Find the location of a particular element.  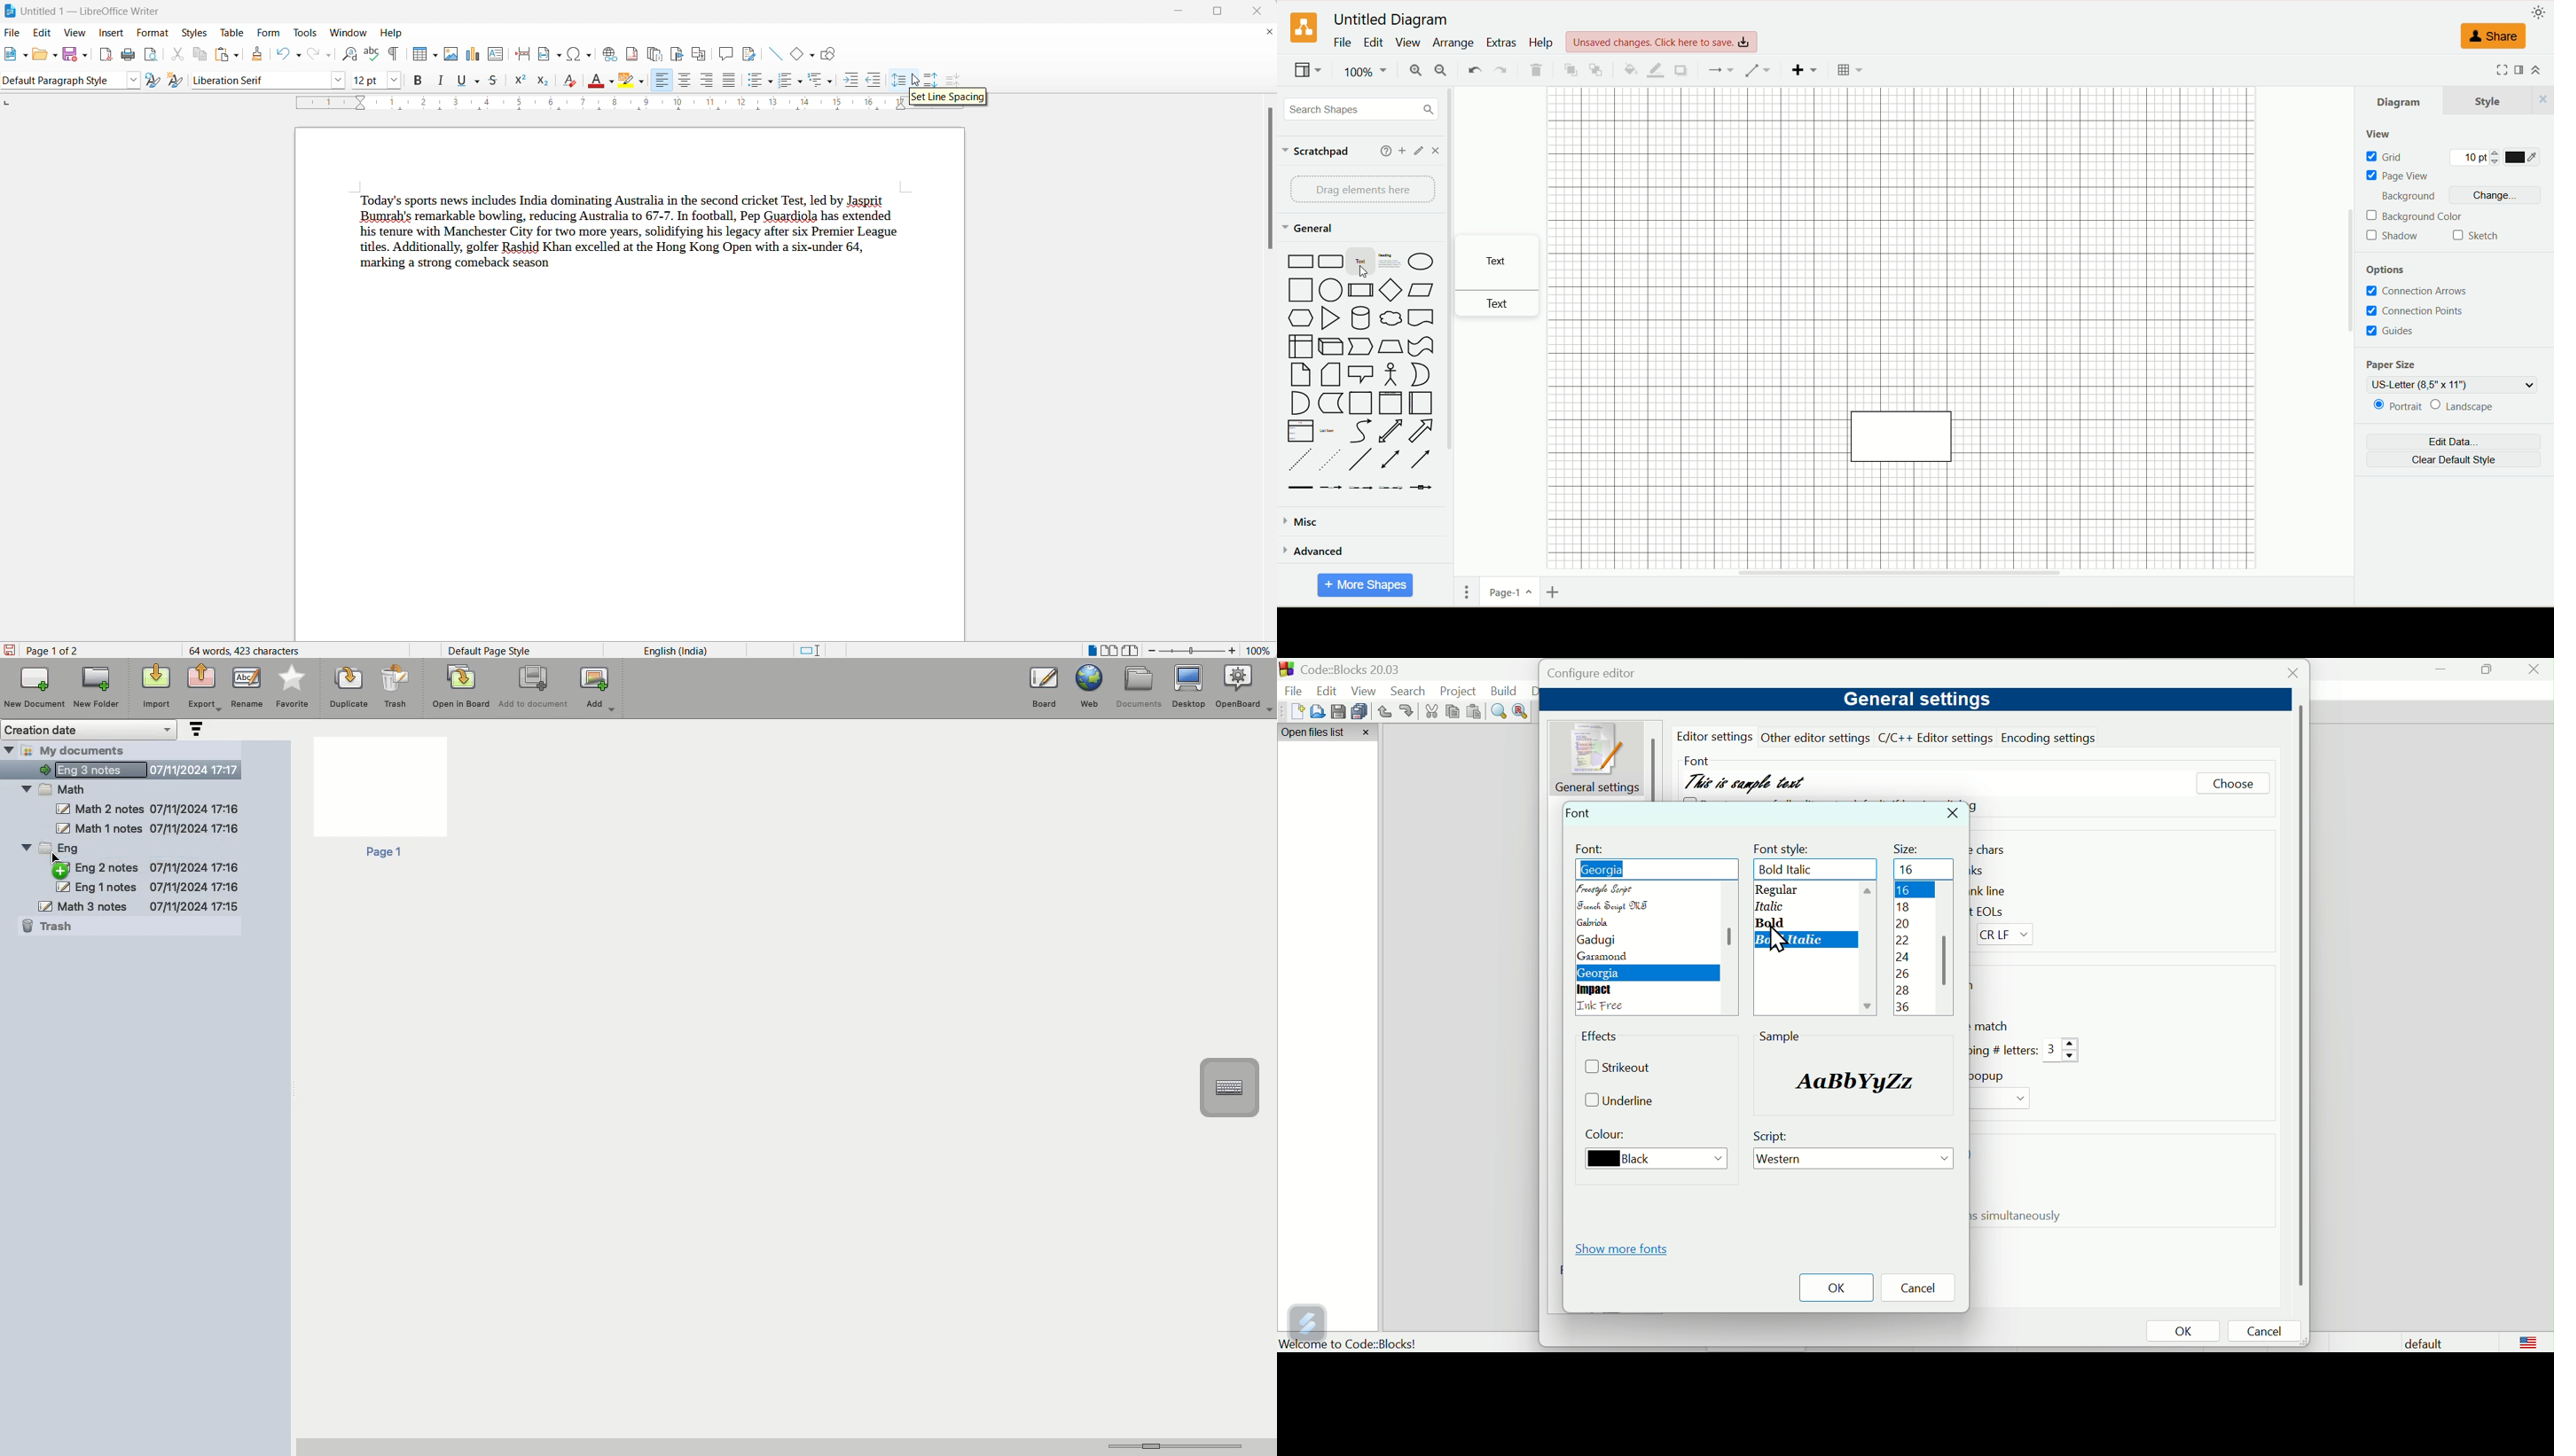

Eng 3 notes is located at coordinates (137, 767).